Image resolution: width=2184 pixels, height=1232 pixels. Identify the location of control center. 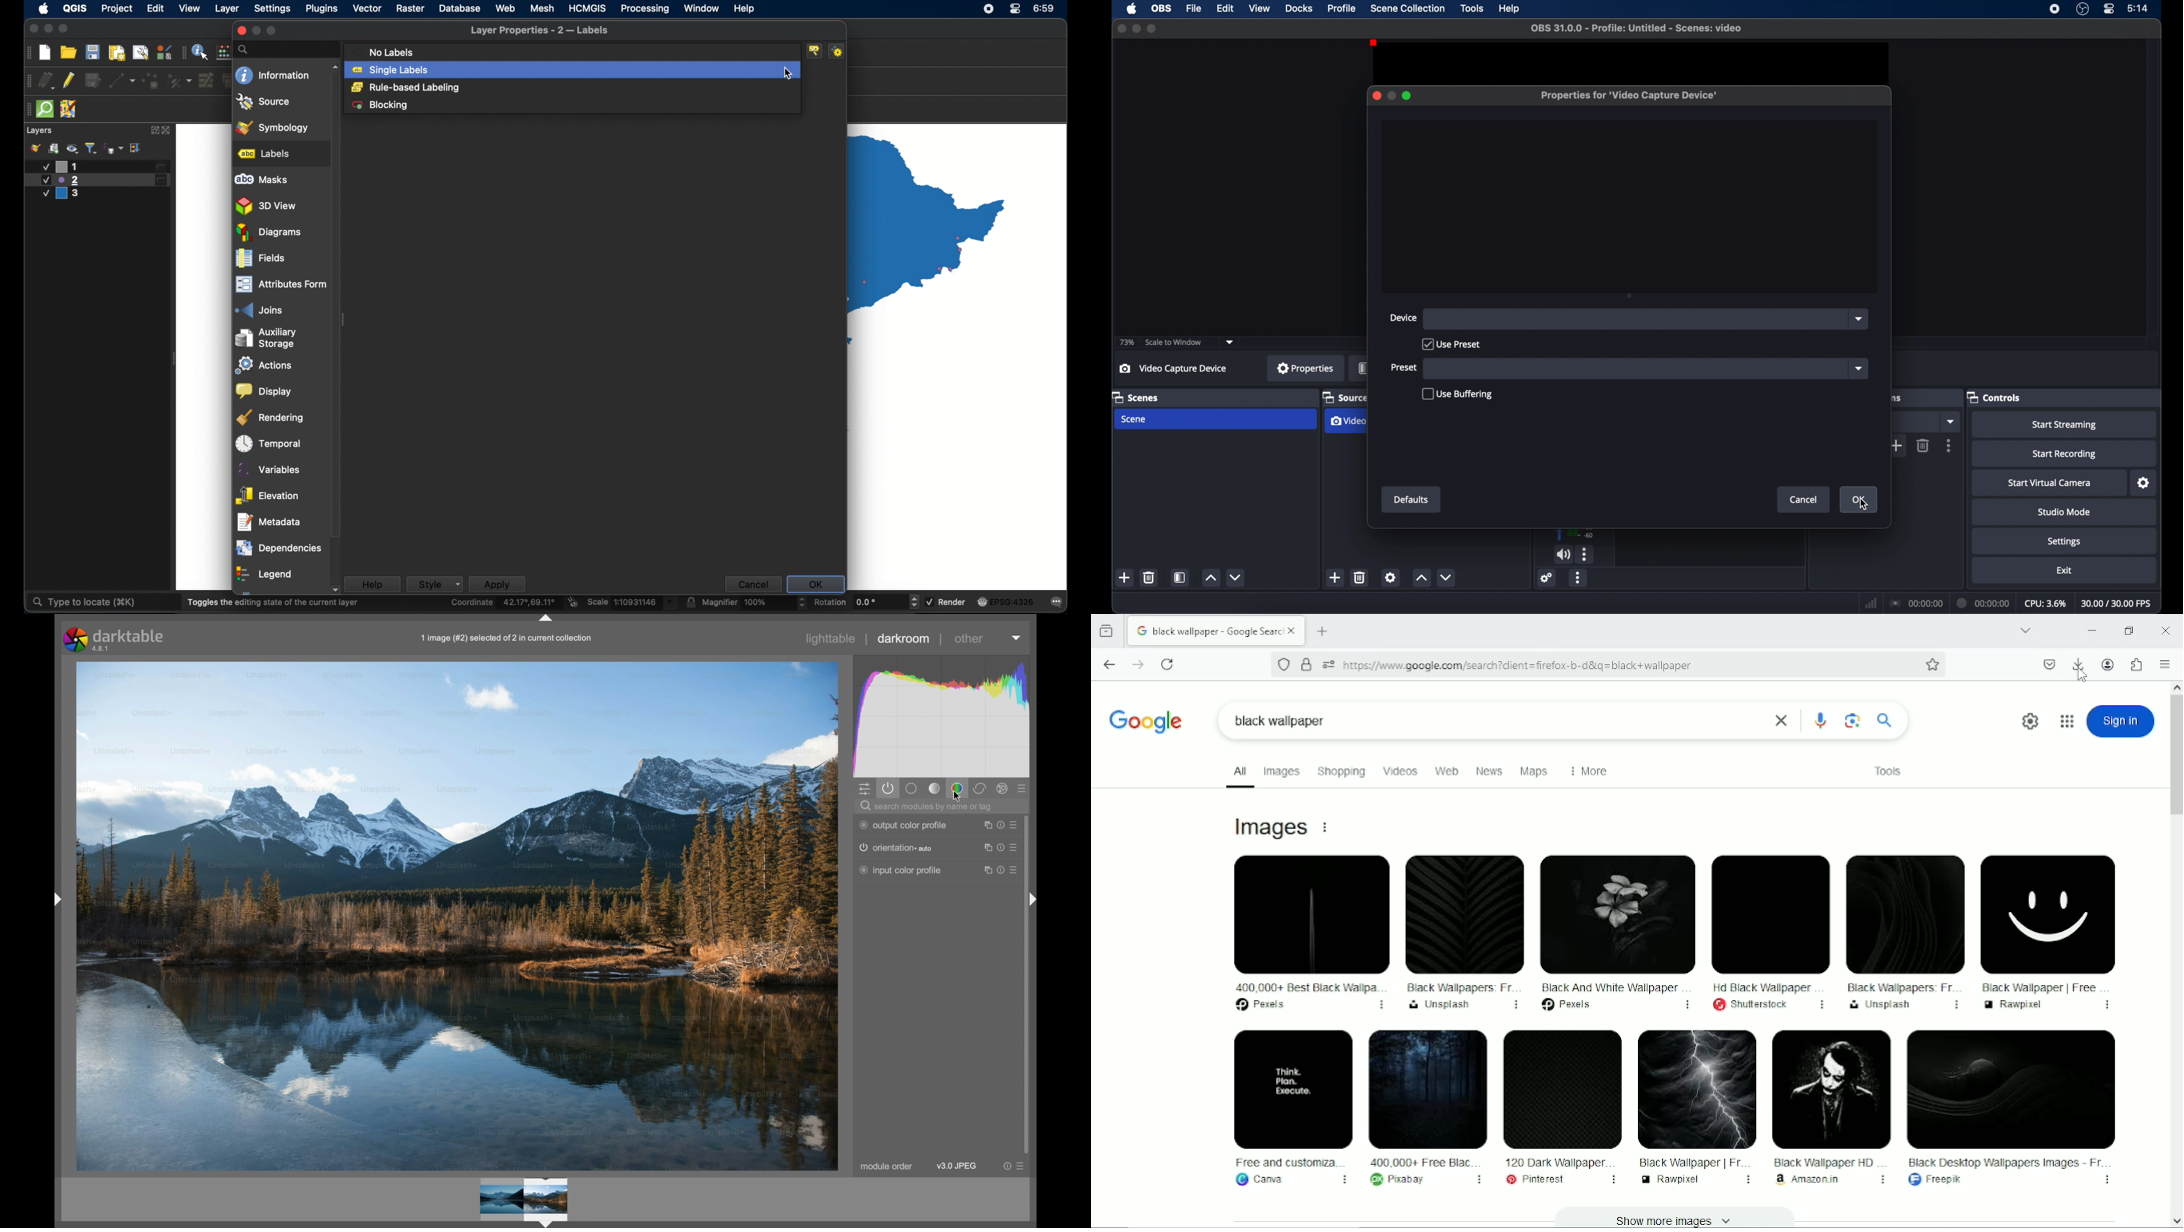
(2109, 8).